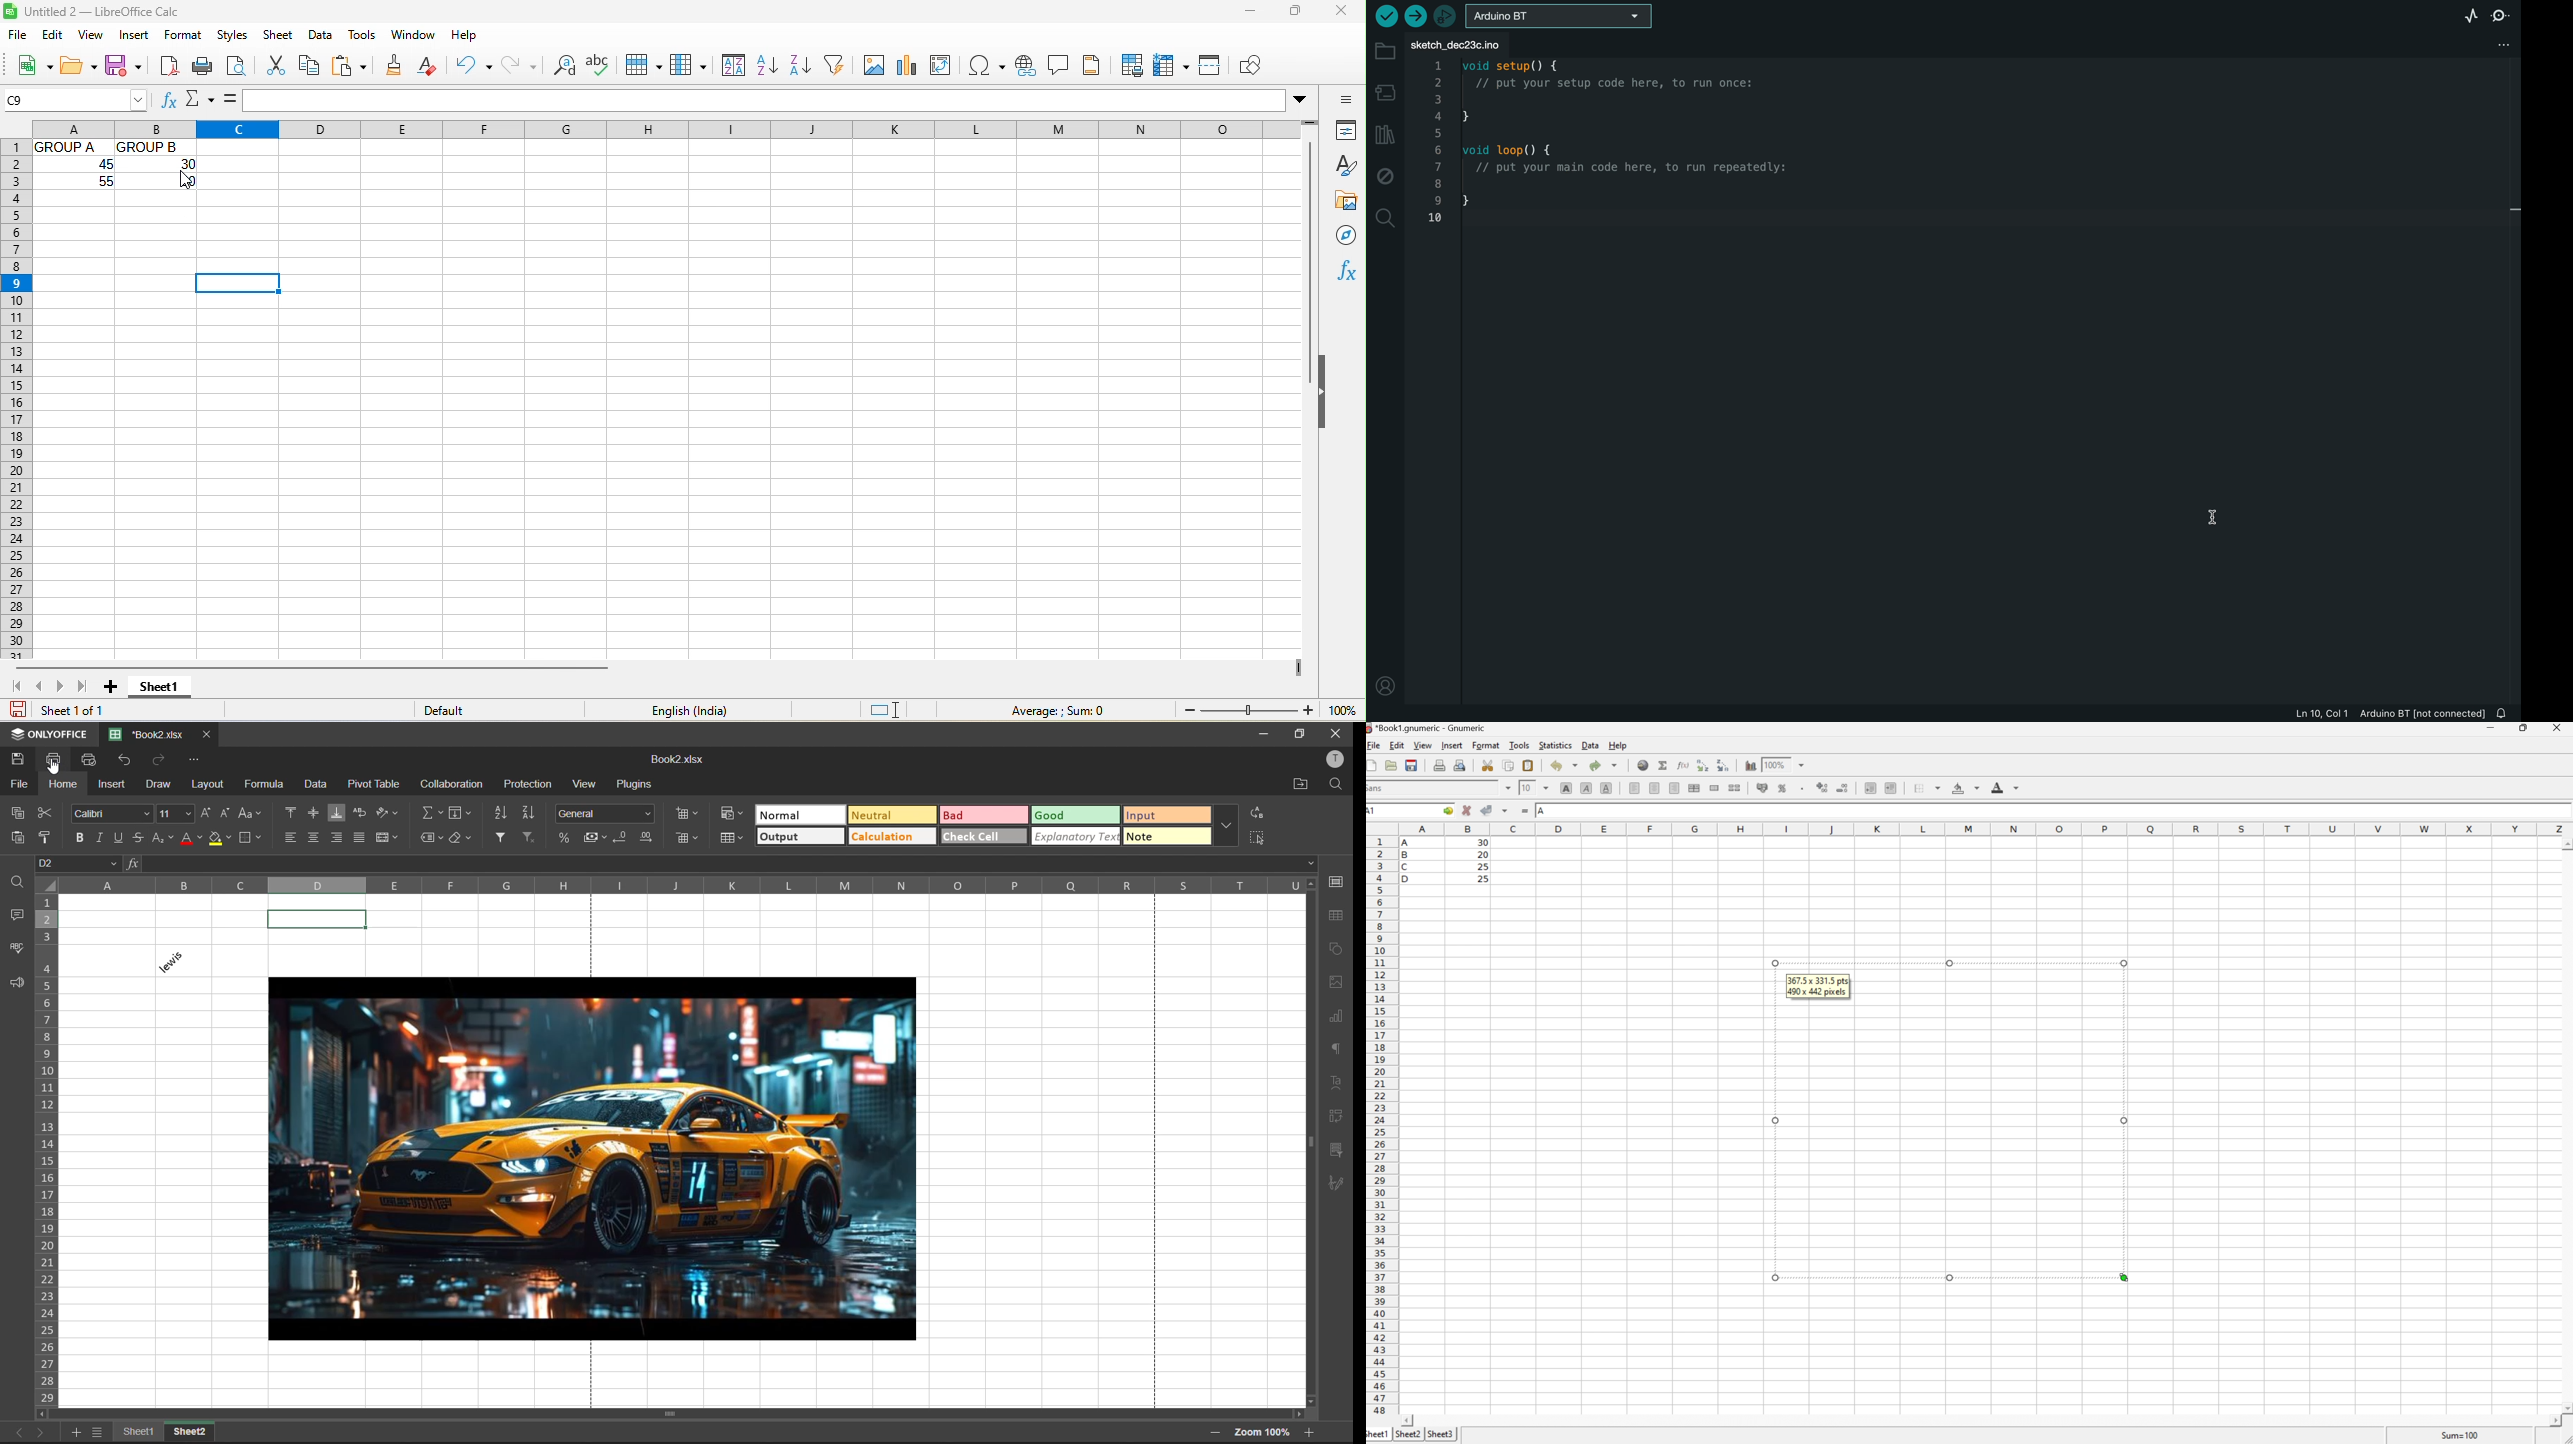 This screenshot has height=1456, width=2576. Describe the element at coordinates (313, 836) in the screenshot. I see `align center` at that location.